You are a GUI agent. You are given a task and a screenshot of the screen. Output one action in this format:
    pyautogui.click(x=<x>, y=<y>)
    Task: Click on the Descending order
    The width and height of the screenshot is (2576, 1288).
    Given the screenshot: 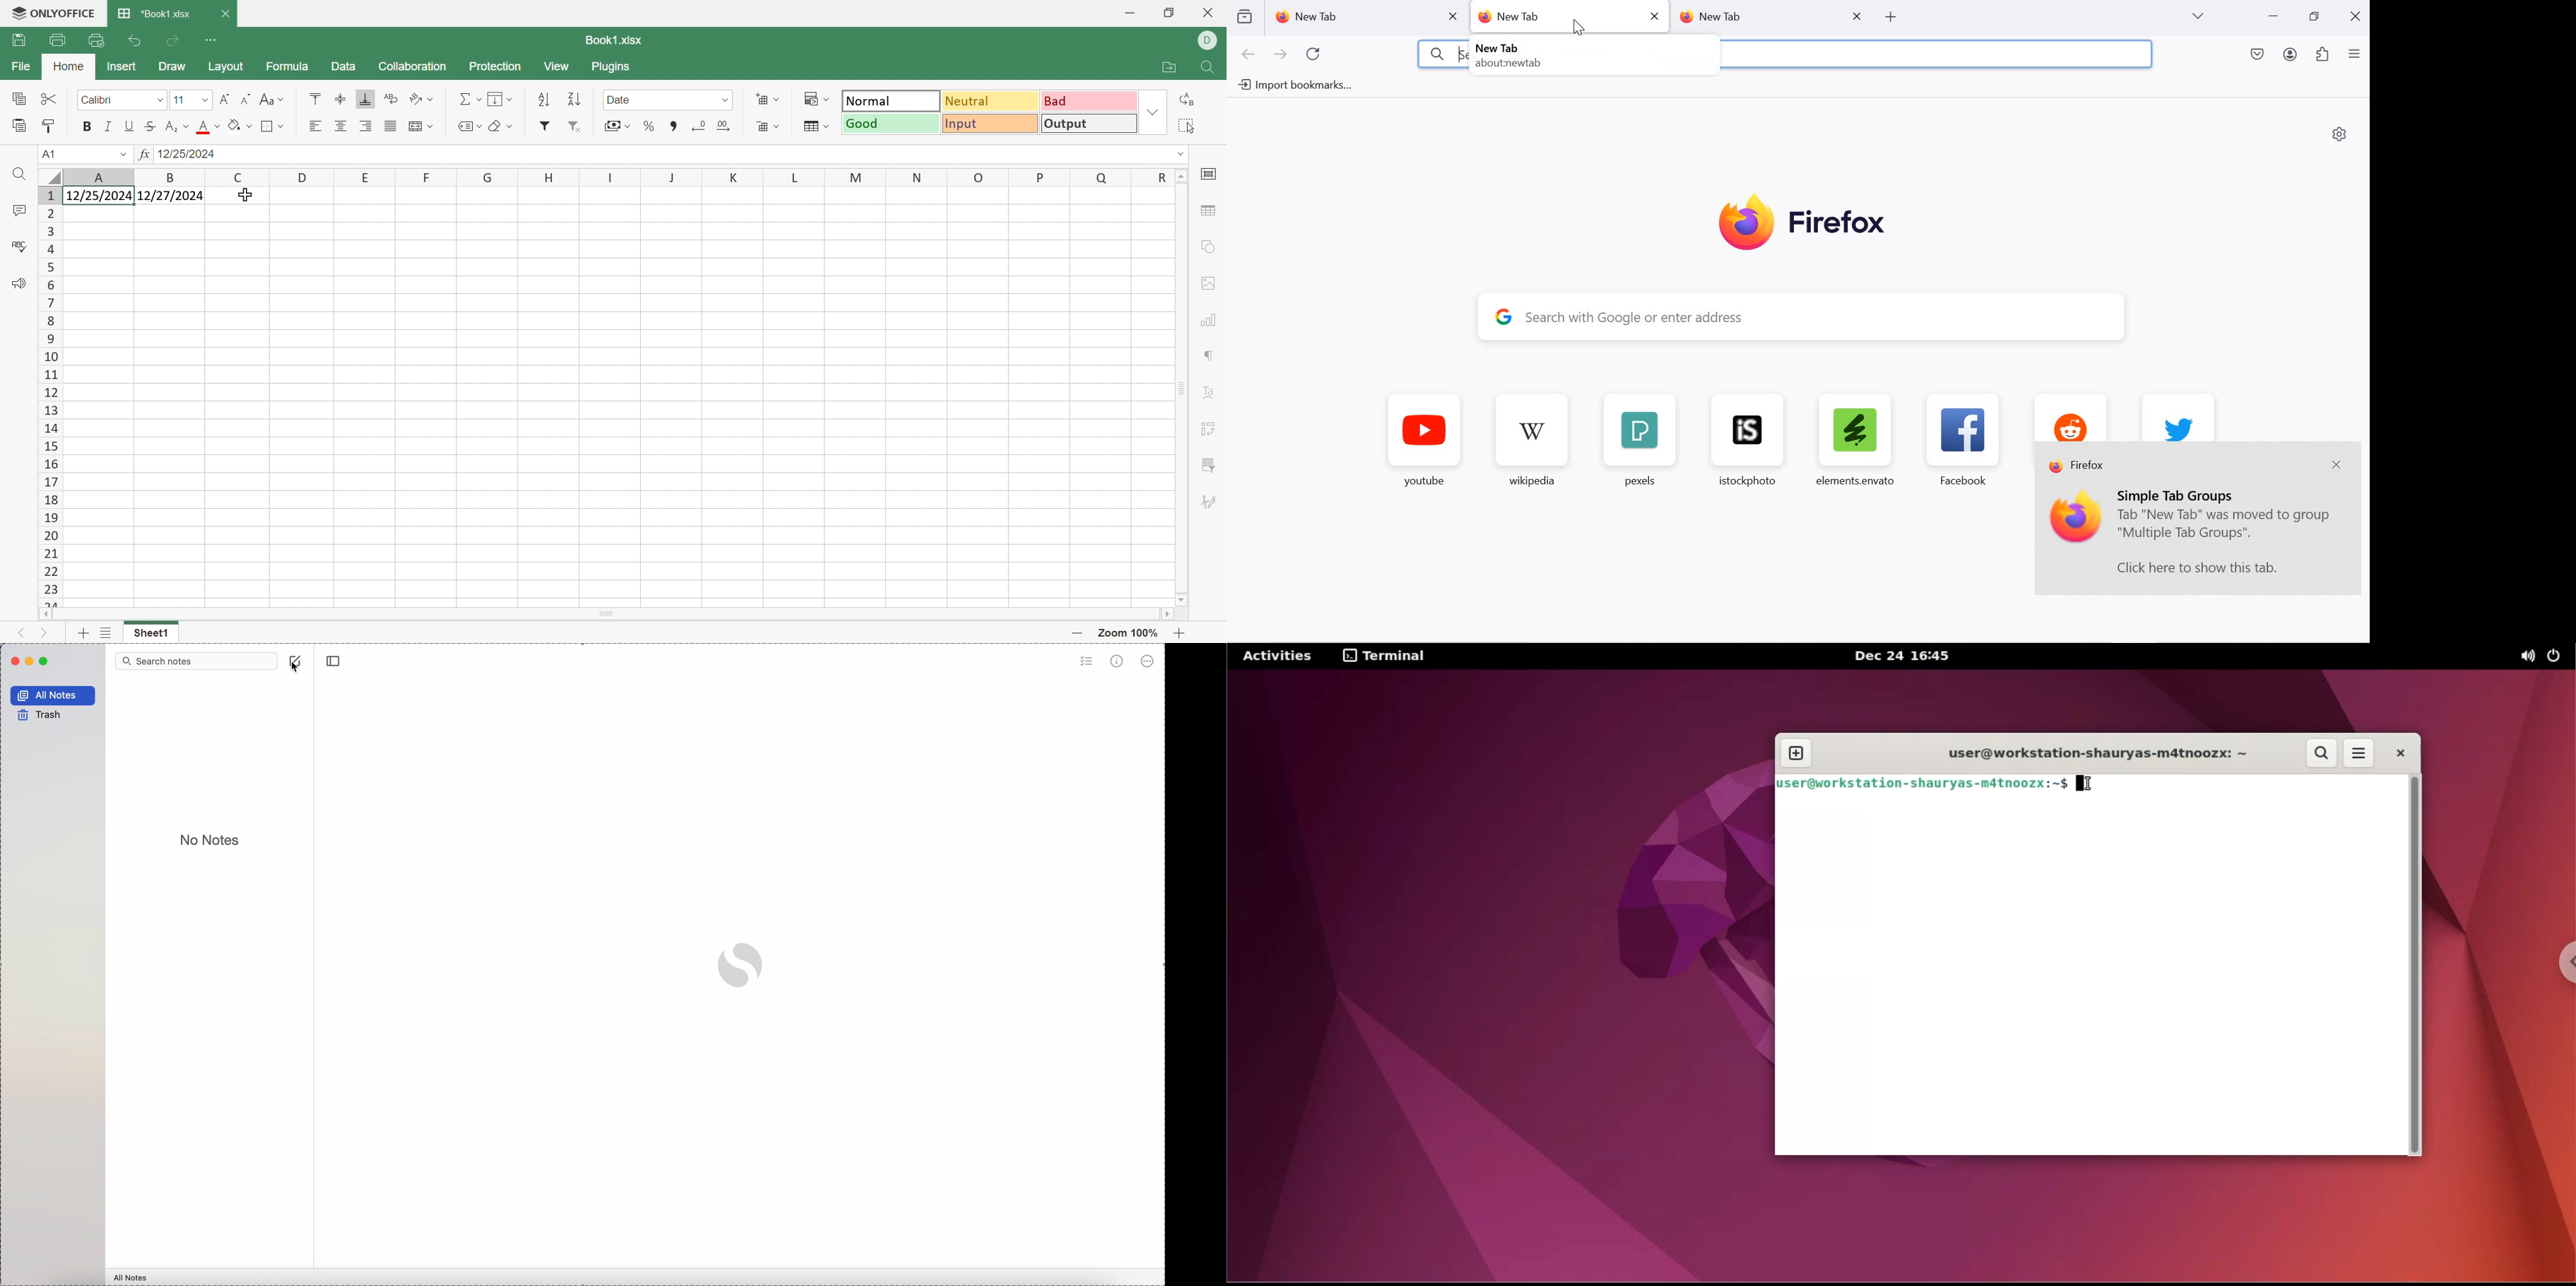 What is the action you would take?
    pyautogui.click(x=573, y=99)
    